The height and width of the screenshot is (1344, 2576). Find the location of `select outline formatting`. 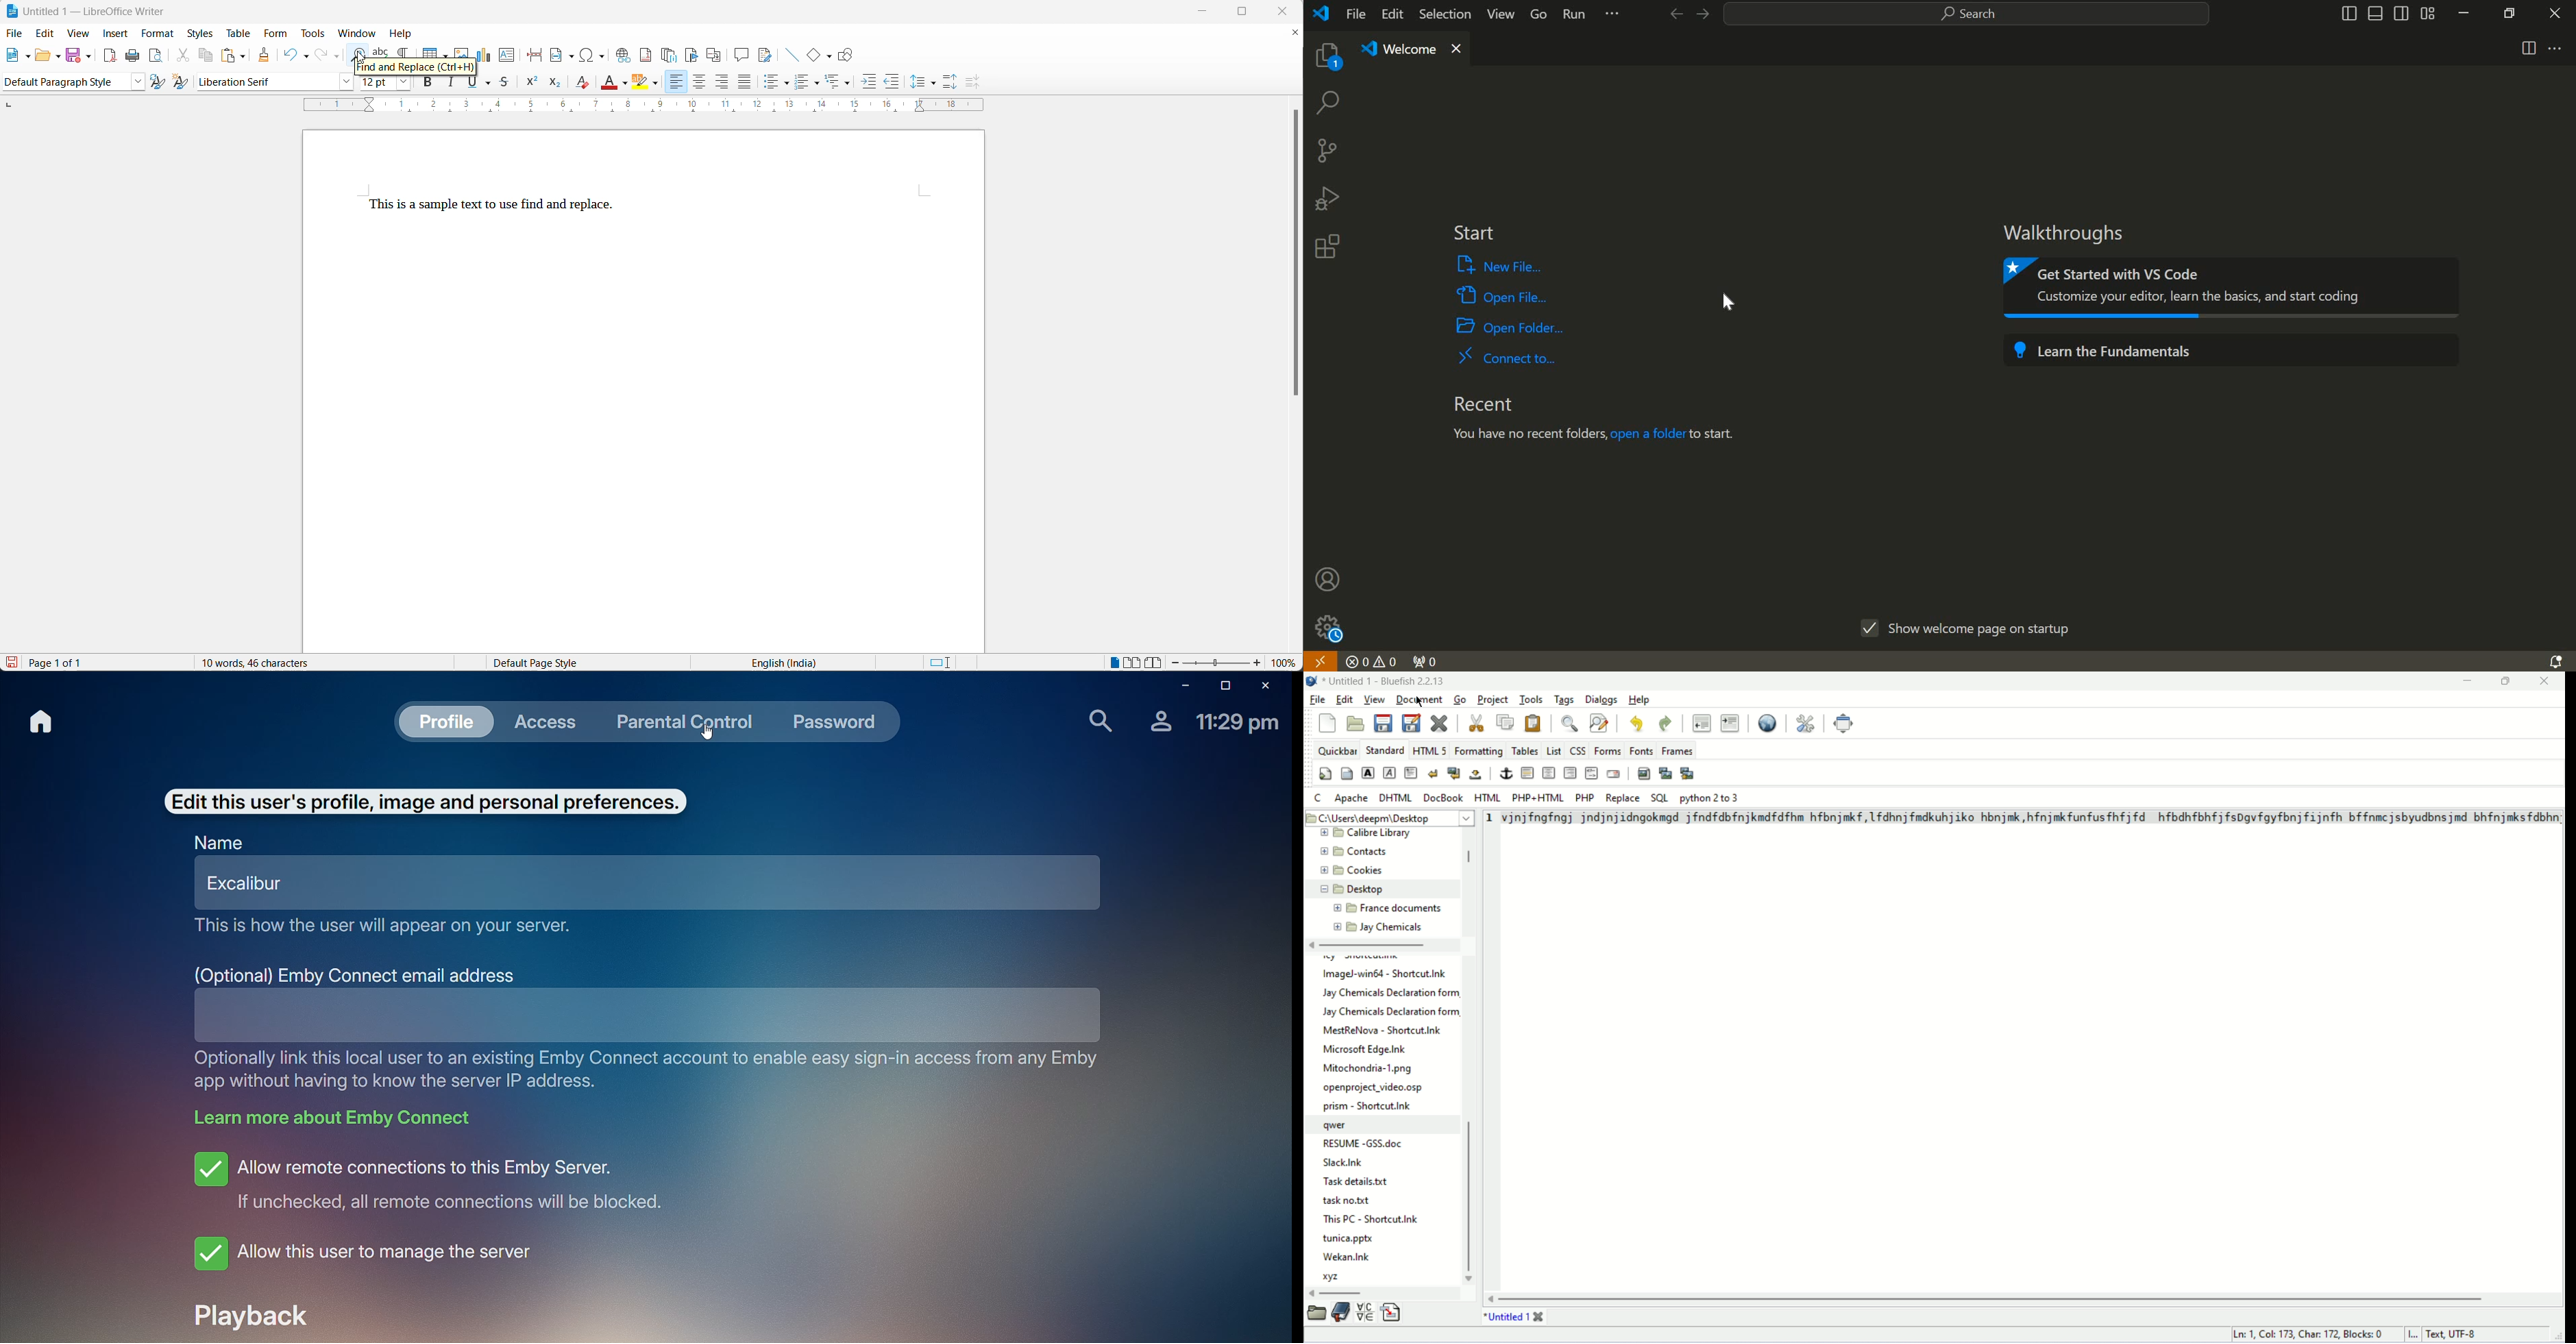

select outline formatting is located at coordinates (843, 82).